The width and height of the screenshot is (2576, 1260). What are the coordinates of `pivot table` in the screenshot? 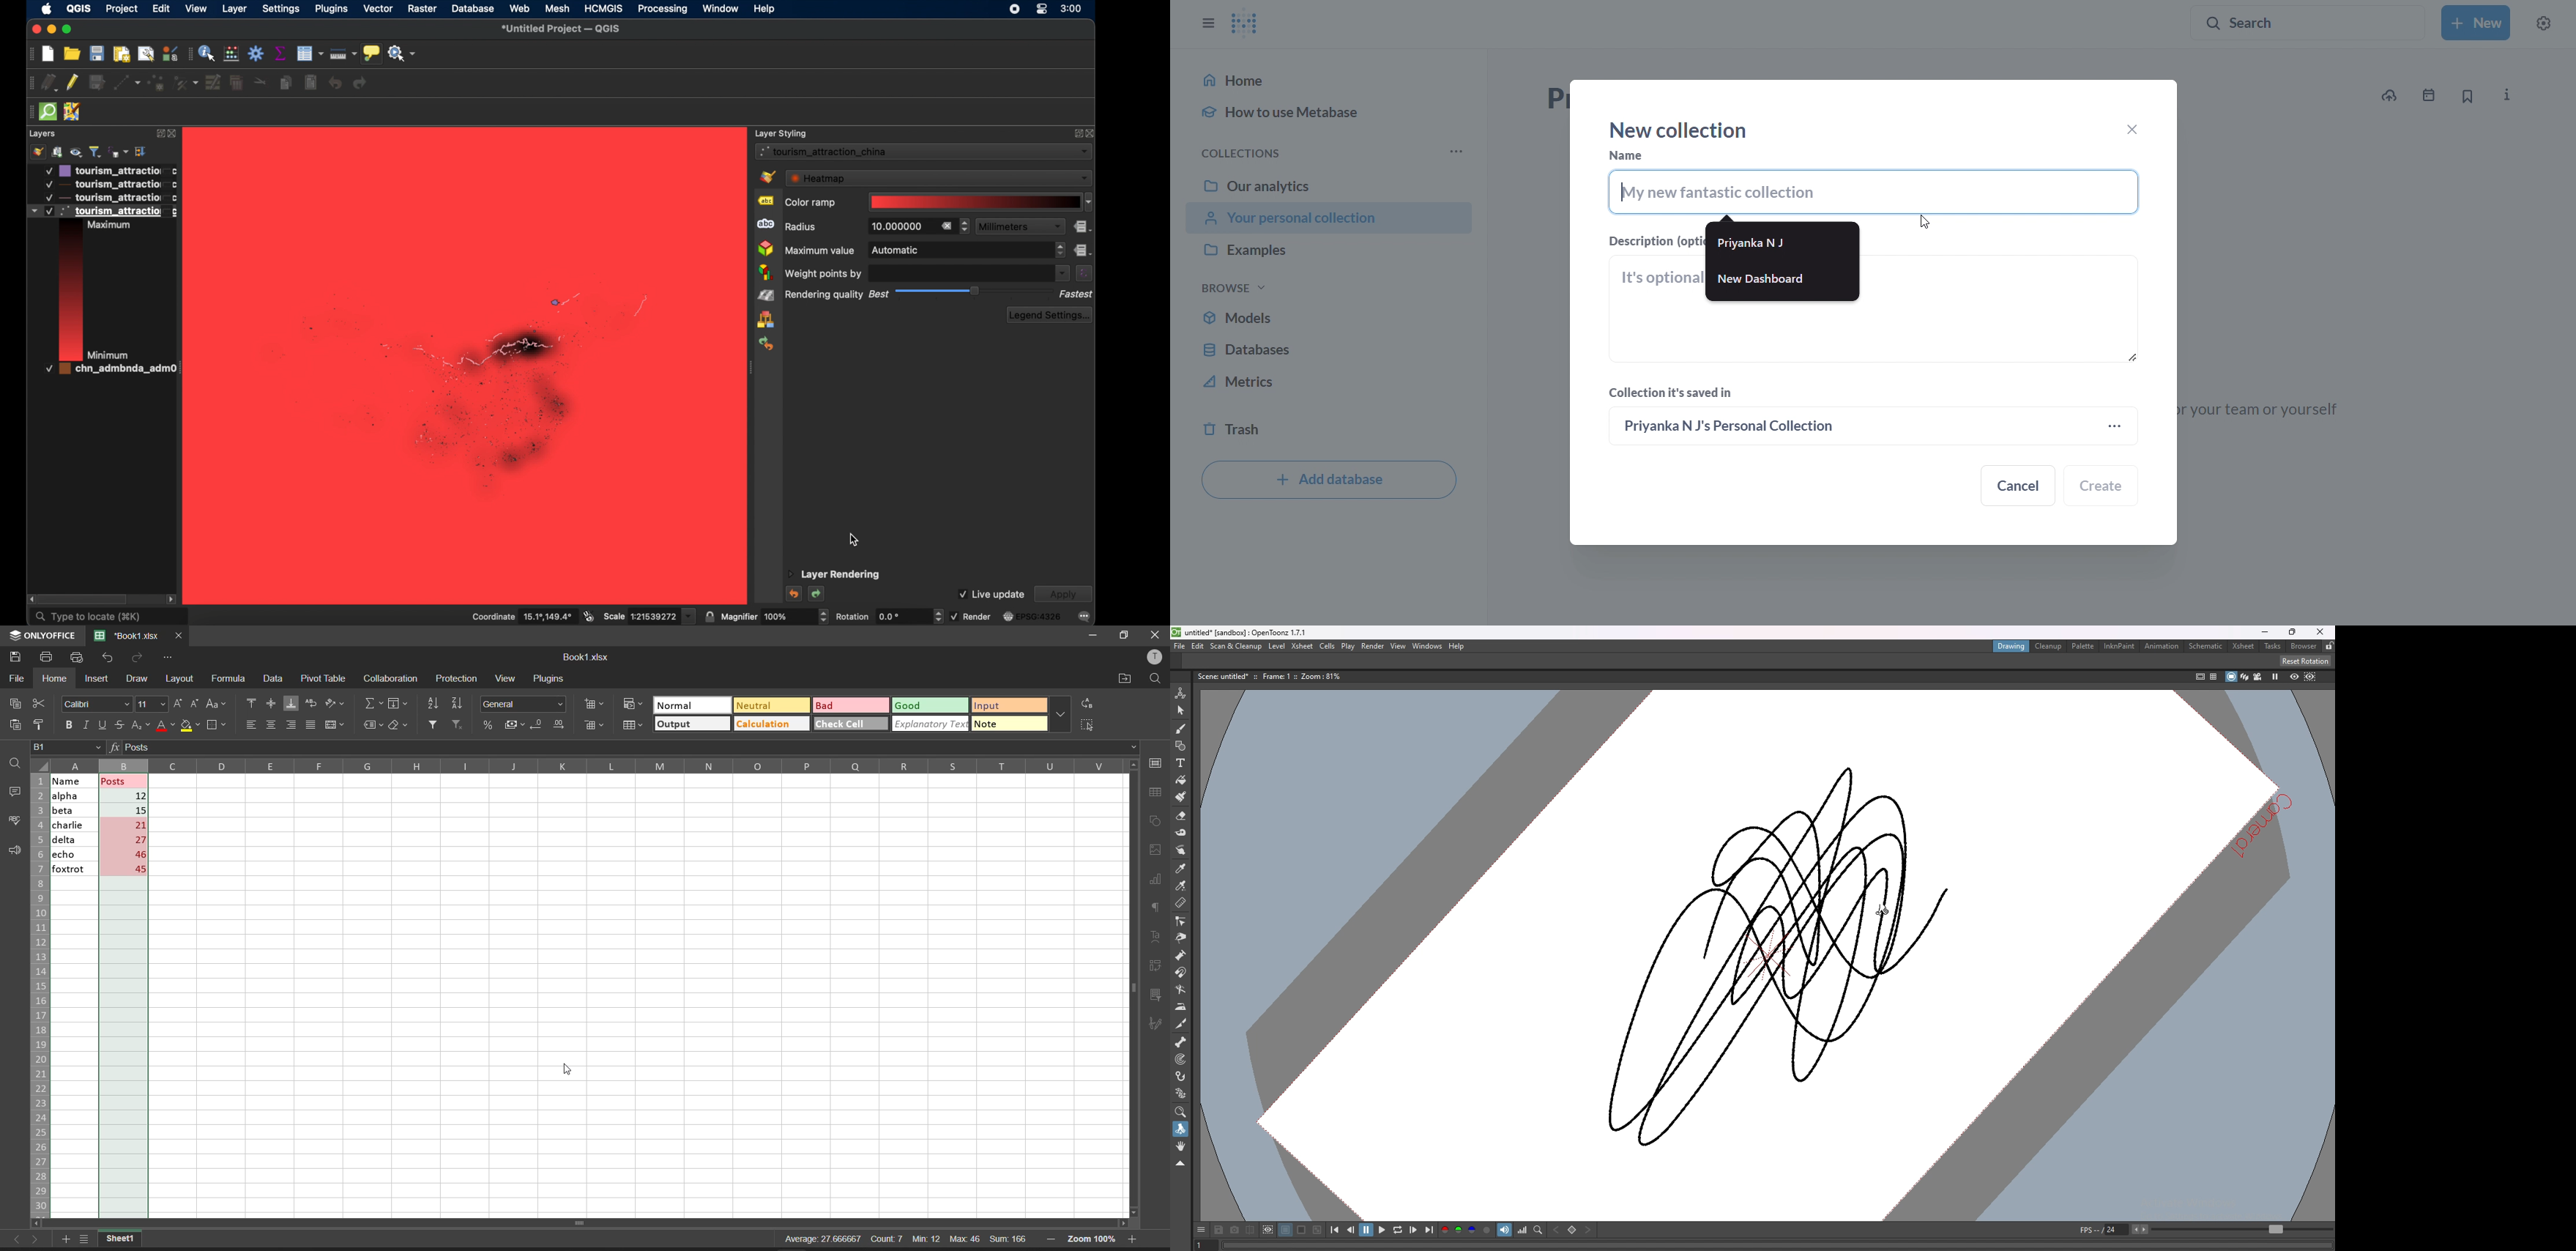 It's located at (325, 678).